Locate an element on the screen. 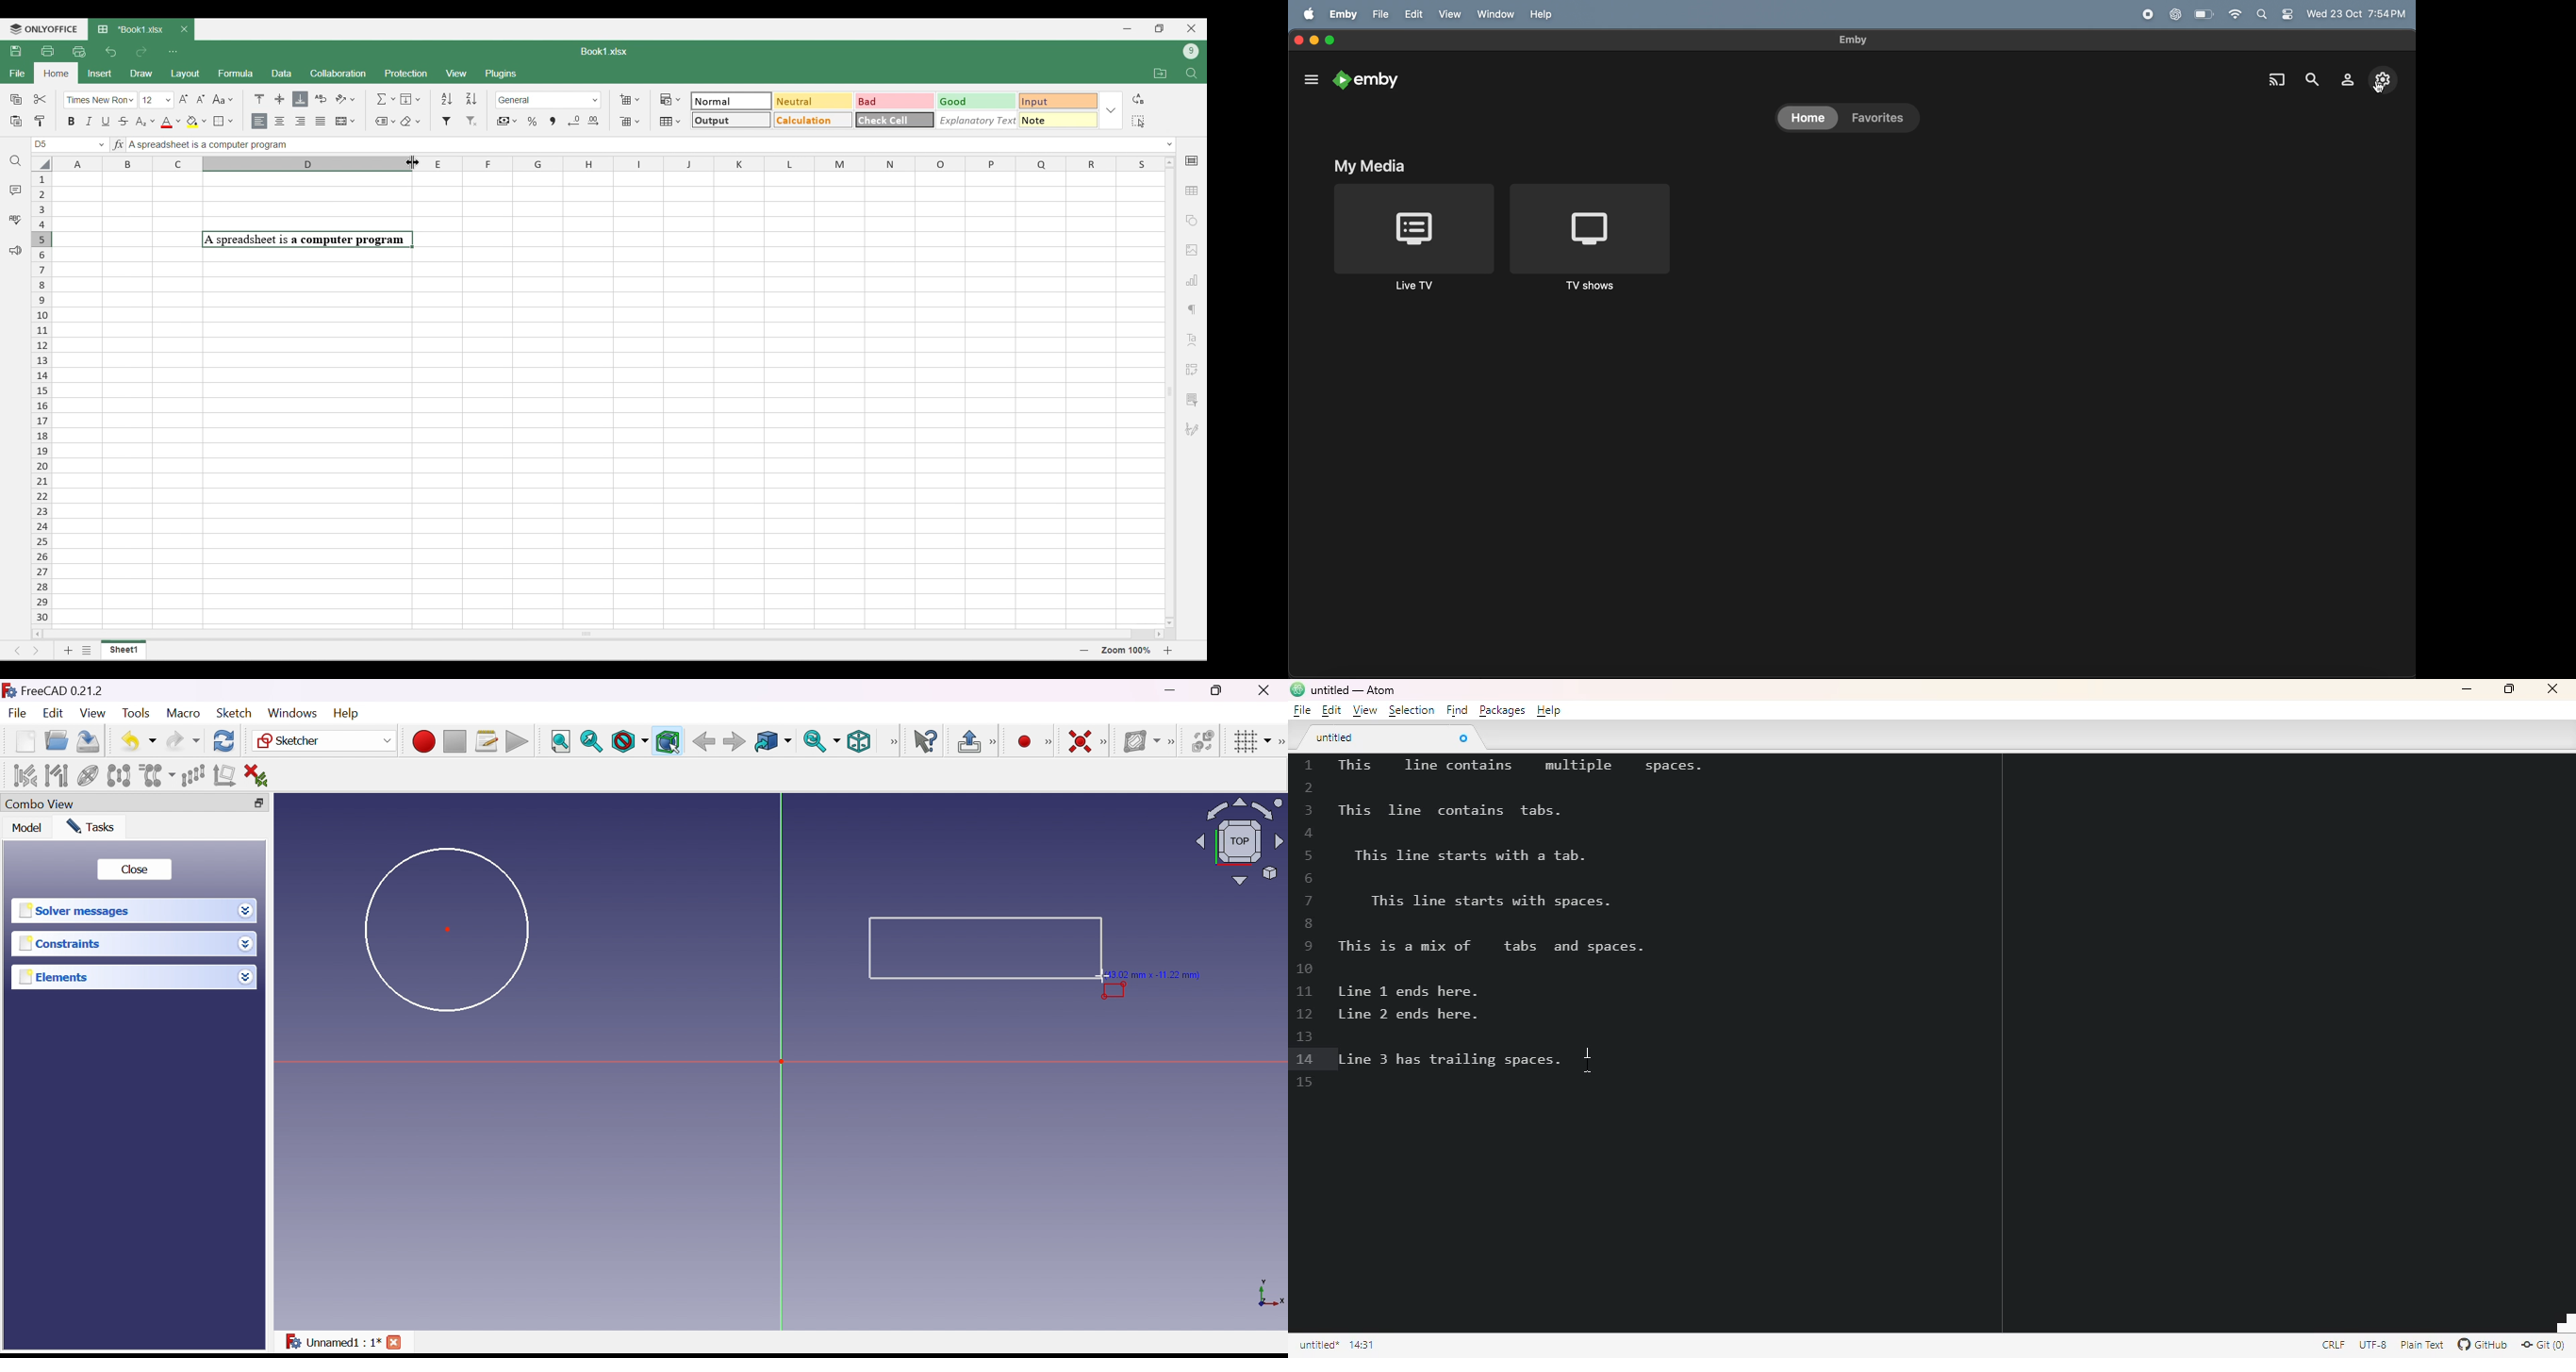 This screenshot has width=2576, height=1372. A spreadsheet is a computer program is located at coordinates (209, 146).